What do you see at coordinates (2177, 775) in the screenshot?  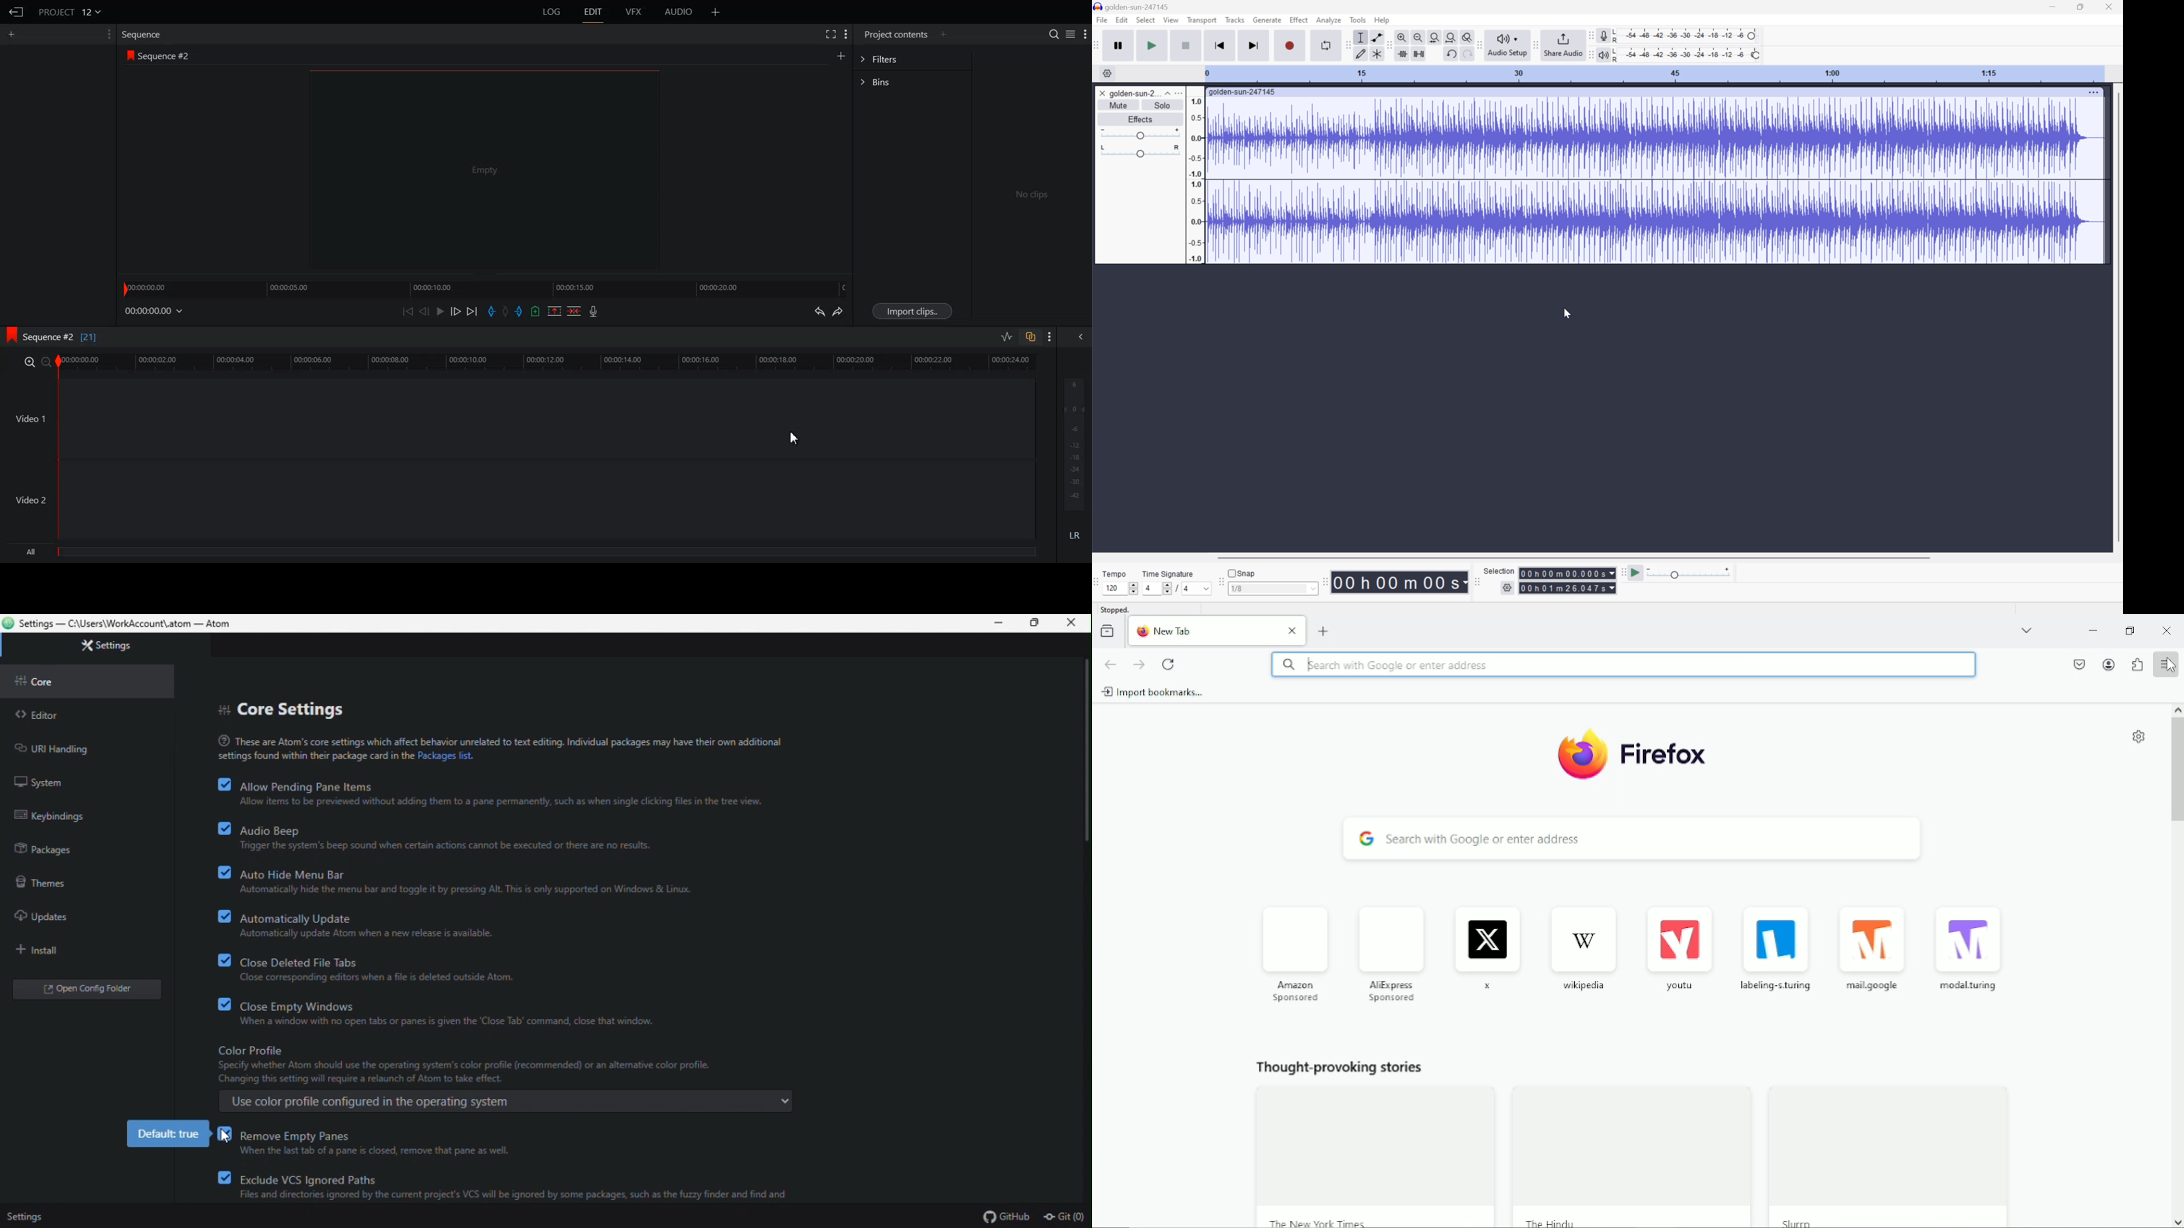 I see `Vertical scrollbar` at bounding box center [2177, 775].